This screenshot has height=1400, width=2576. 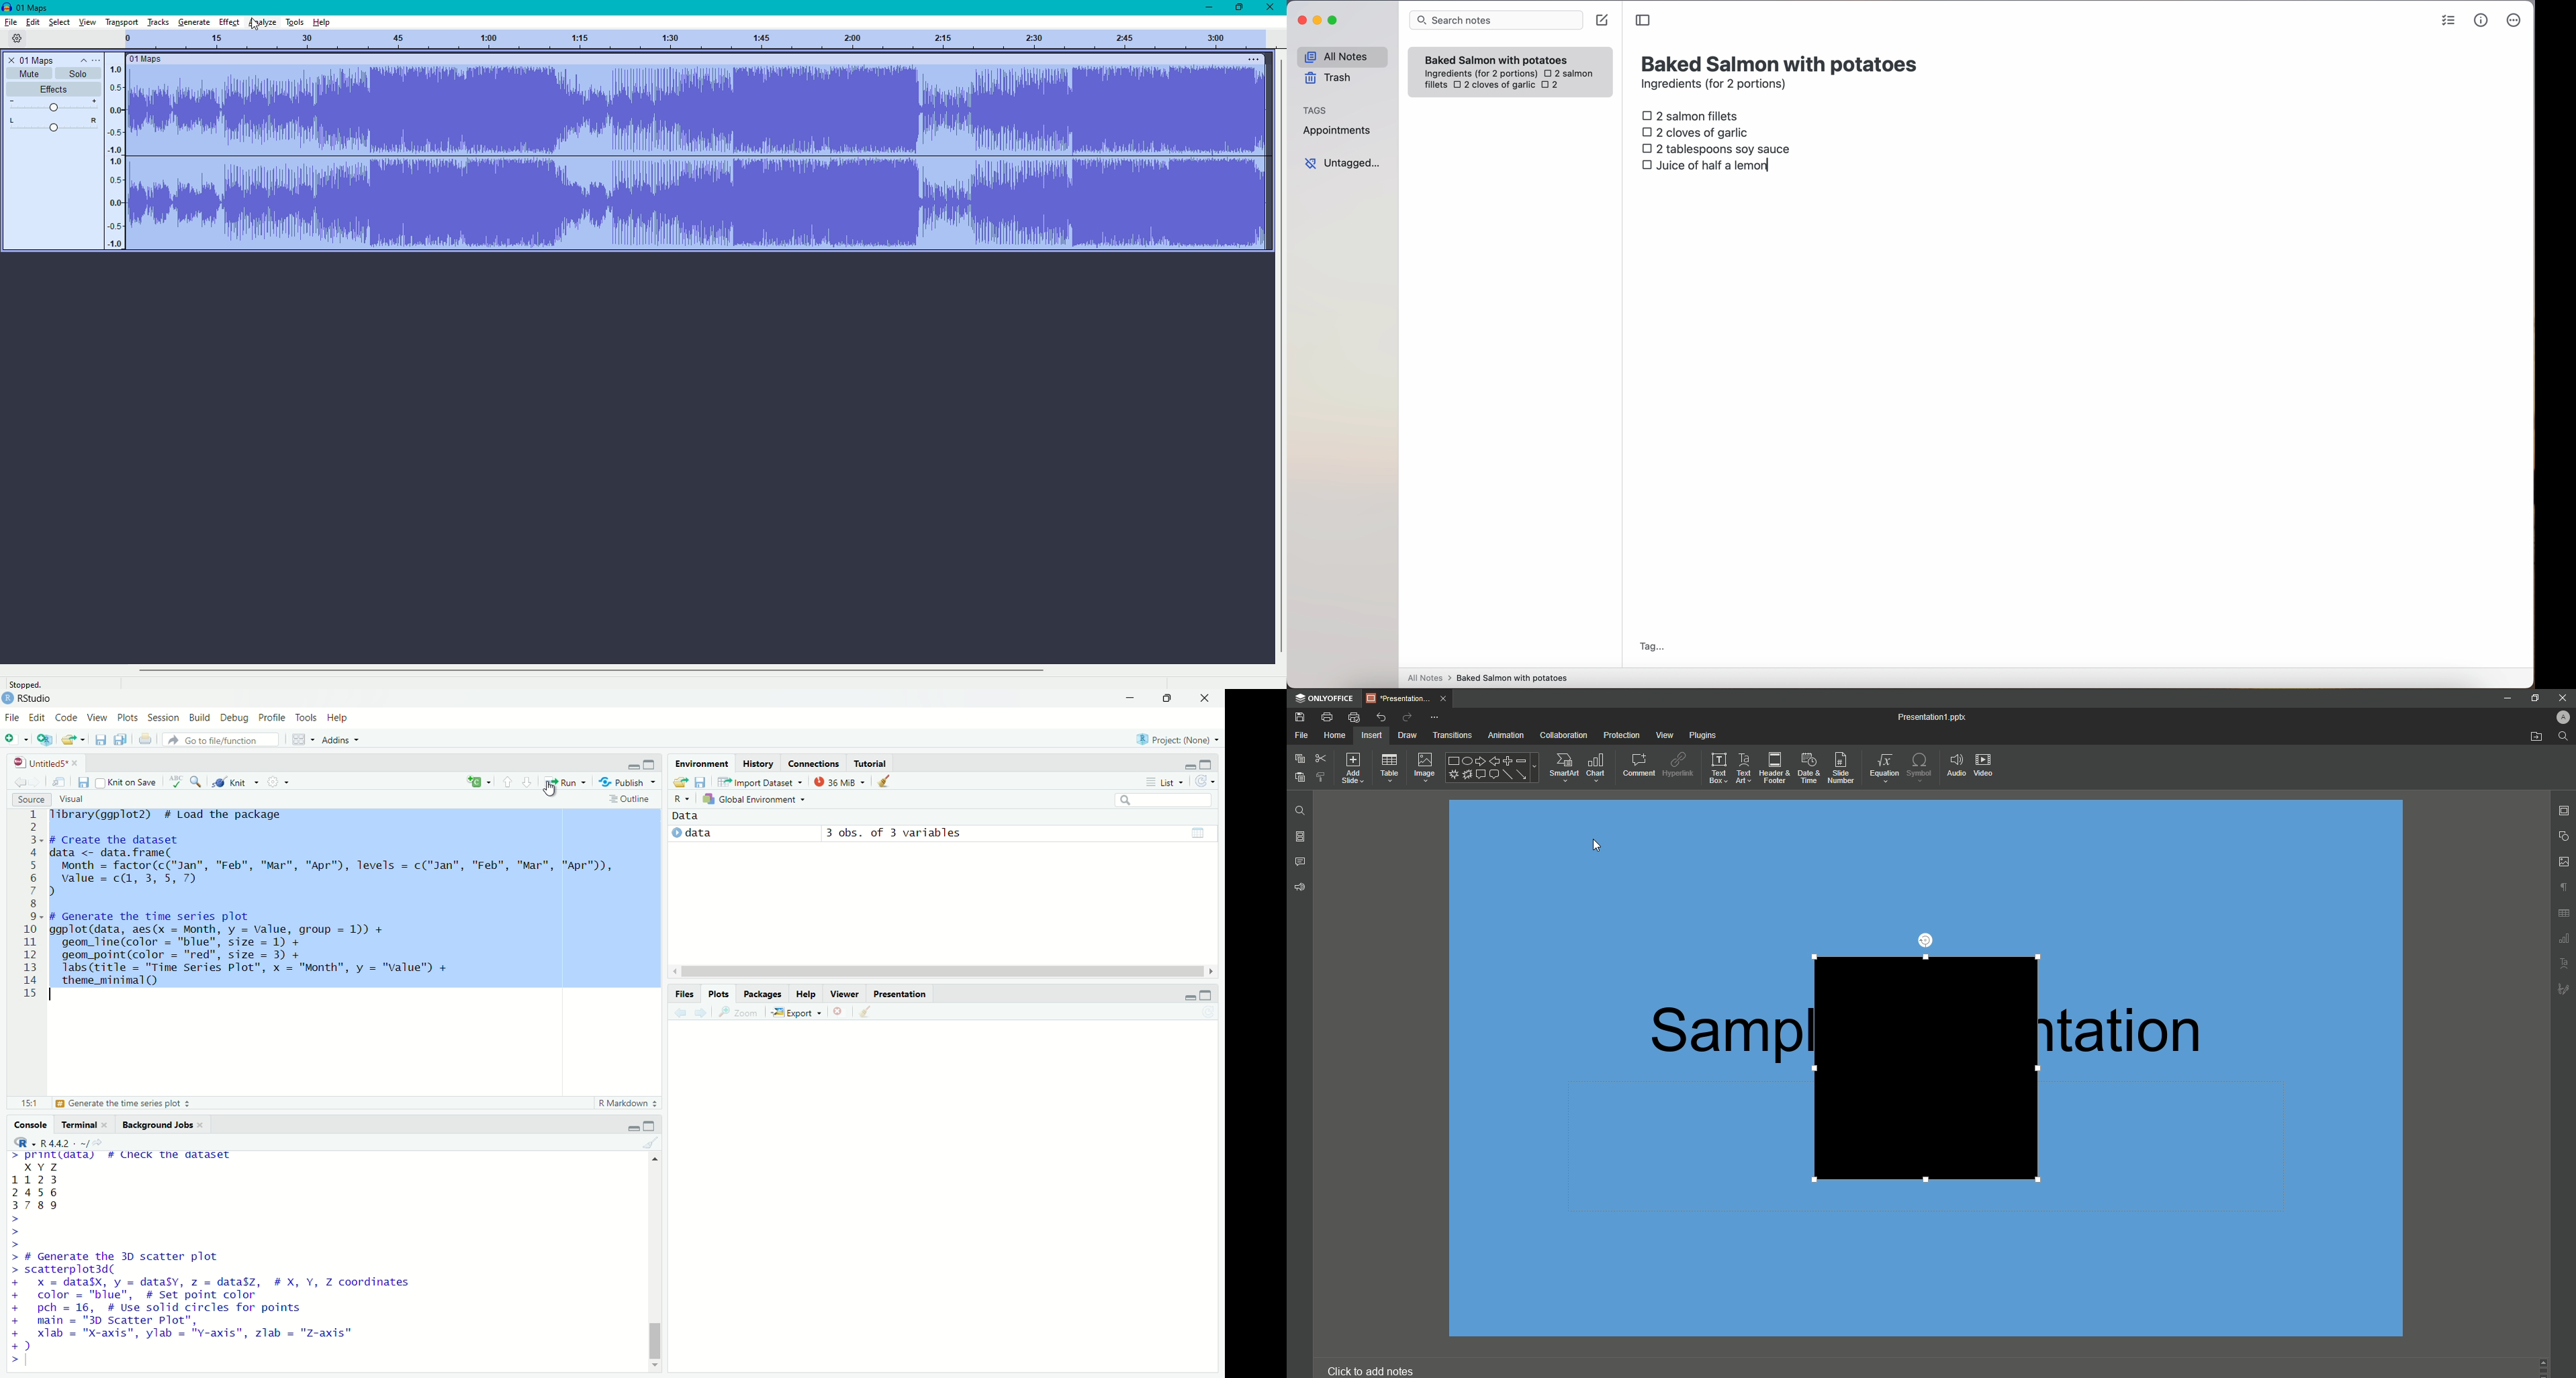 I want to click on run the current line or selection, so click(x=566, y=782).